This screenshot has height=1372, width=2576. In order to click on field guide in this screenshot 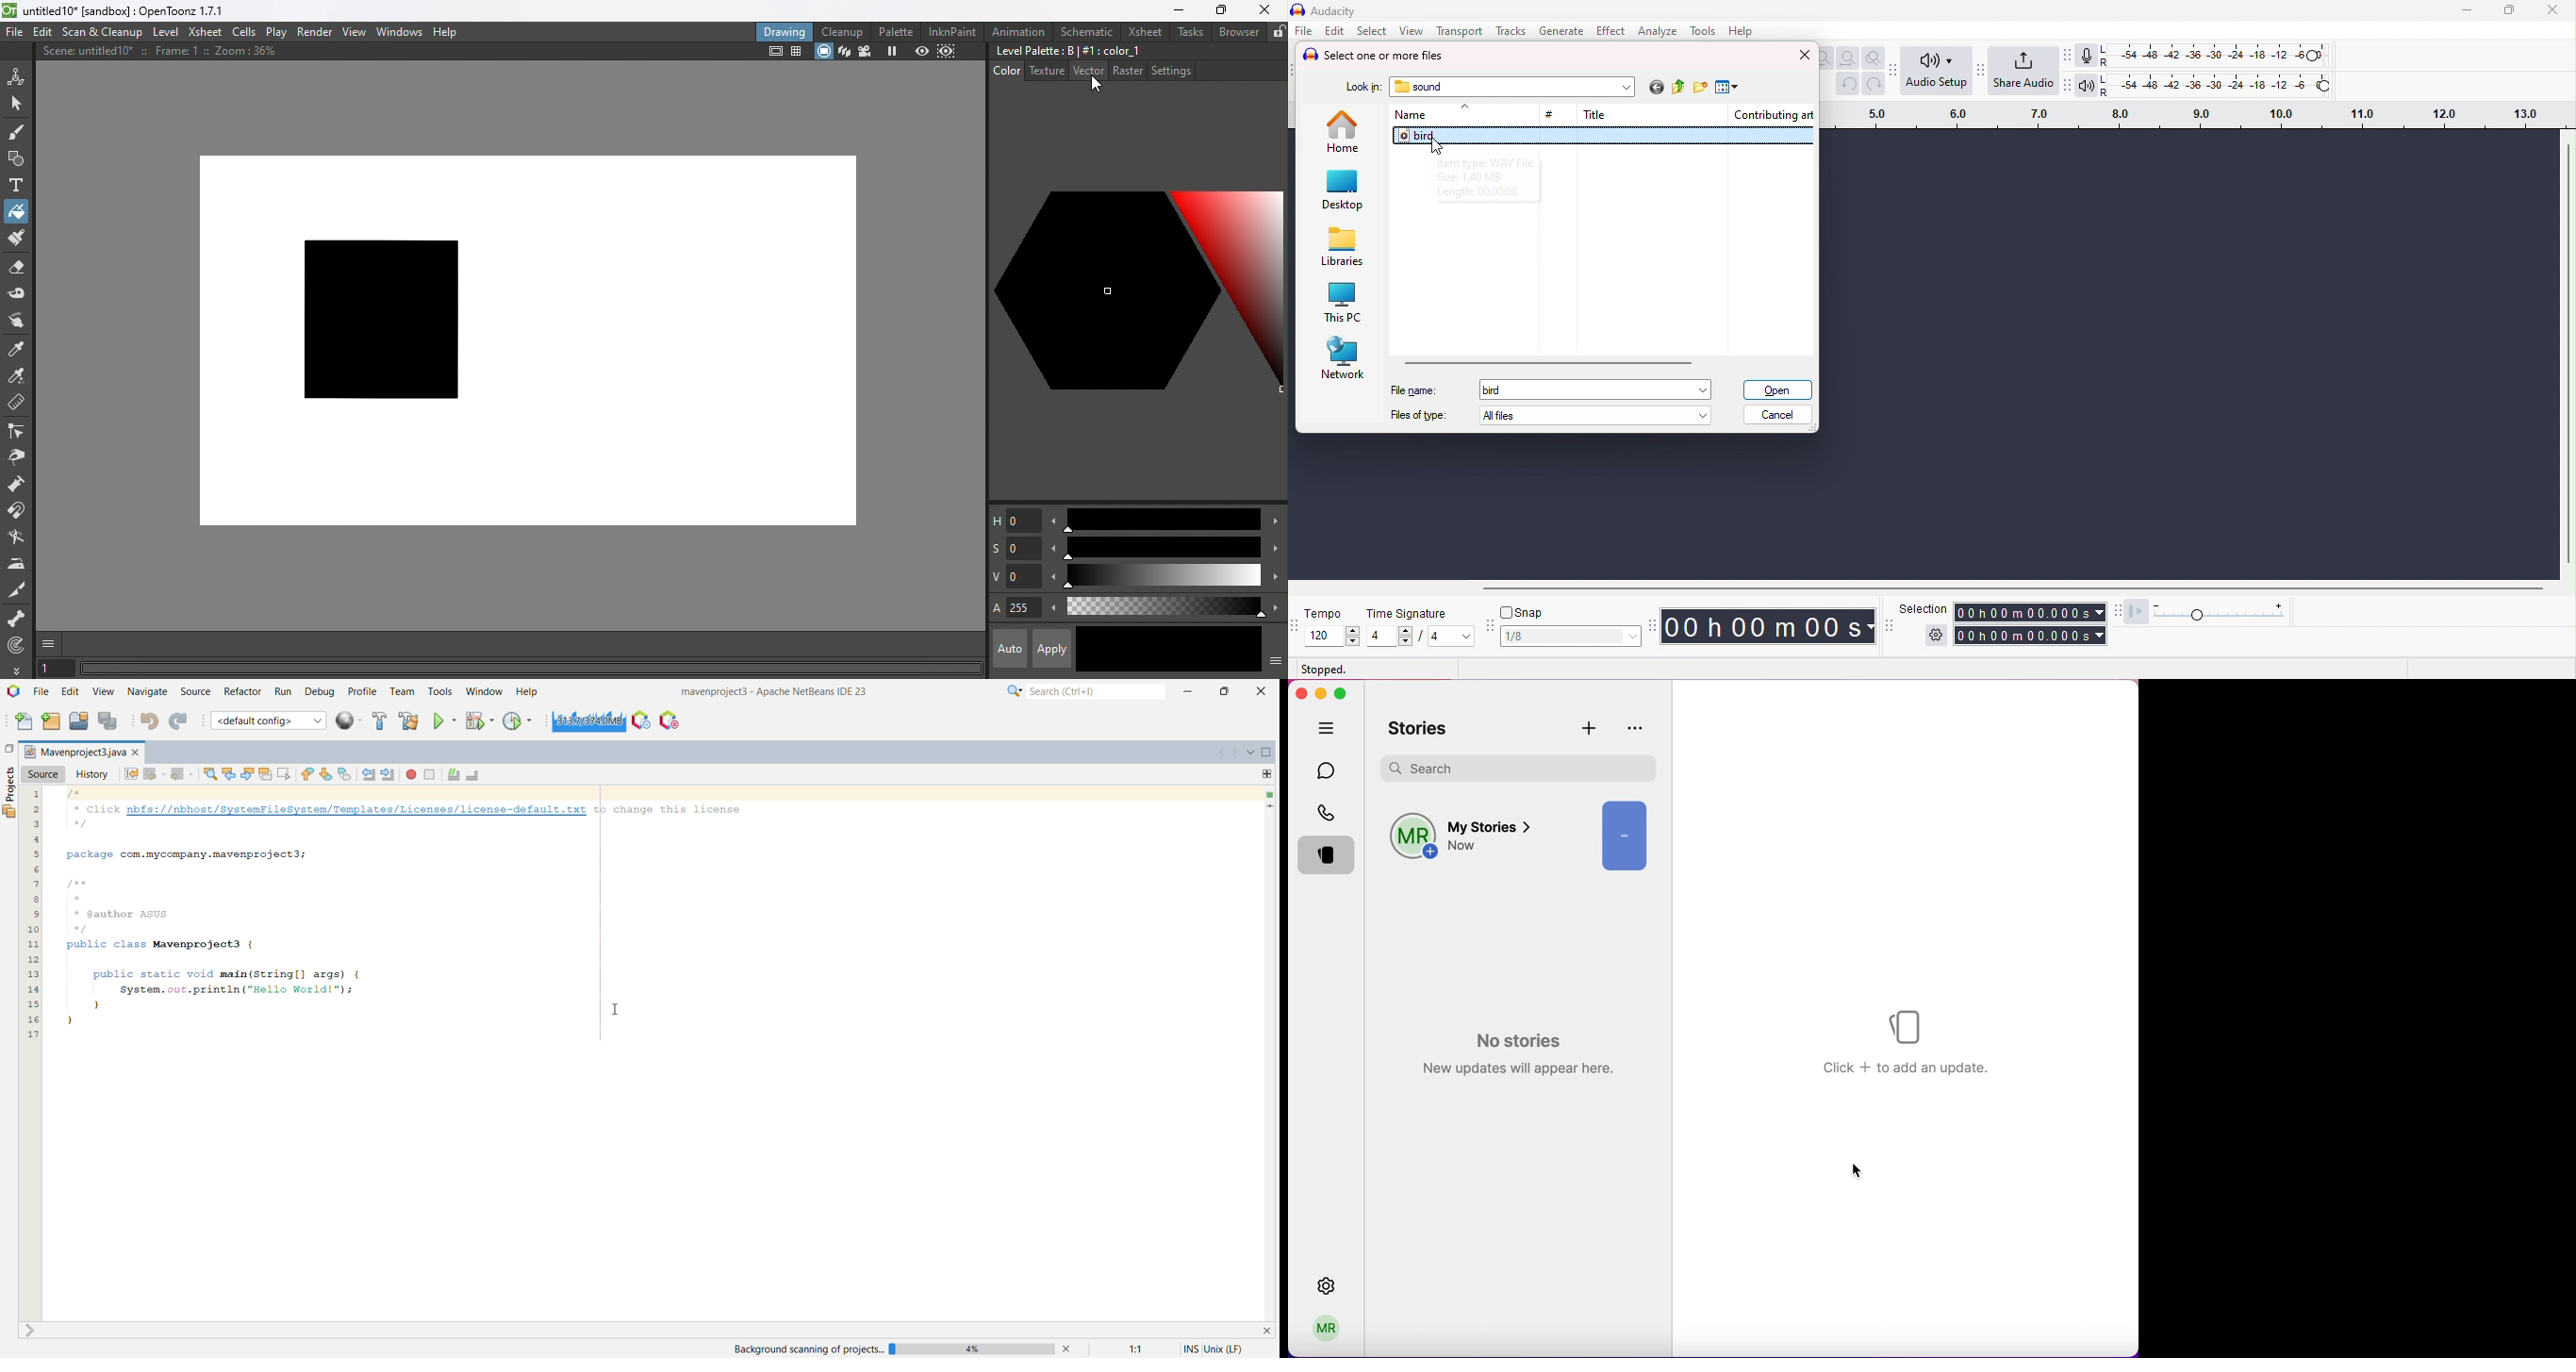, I will do `click(798, 53)`.